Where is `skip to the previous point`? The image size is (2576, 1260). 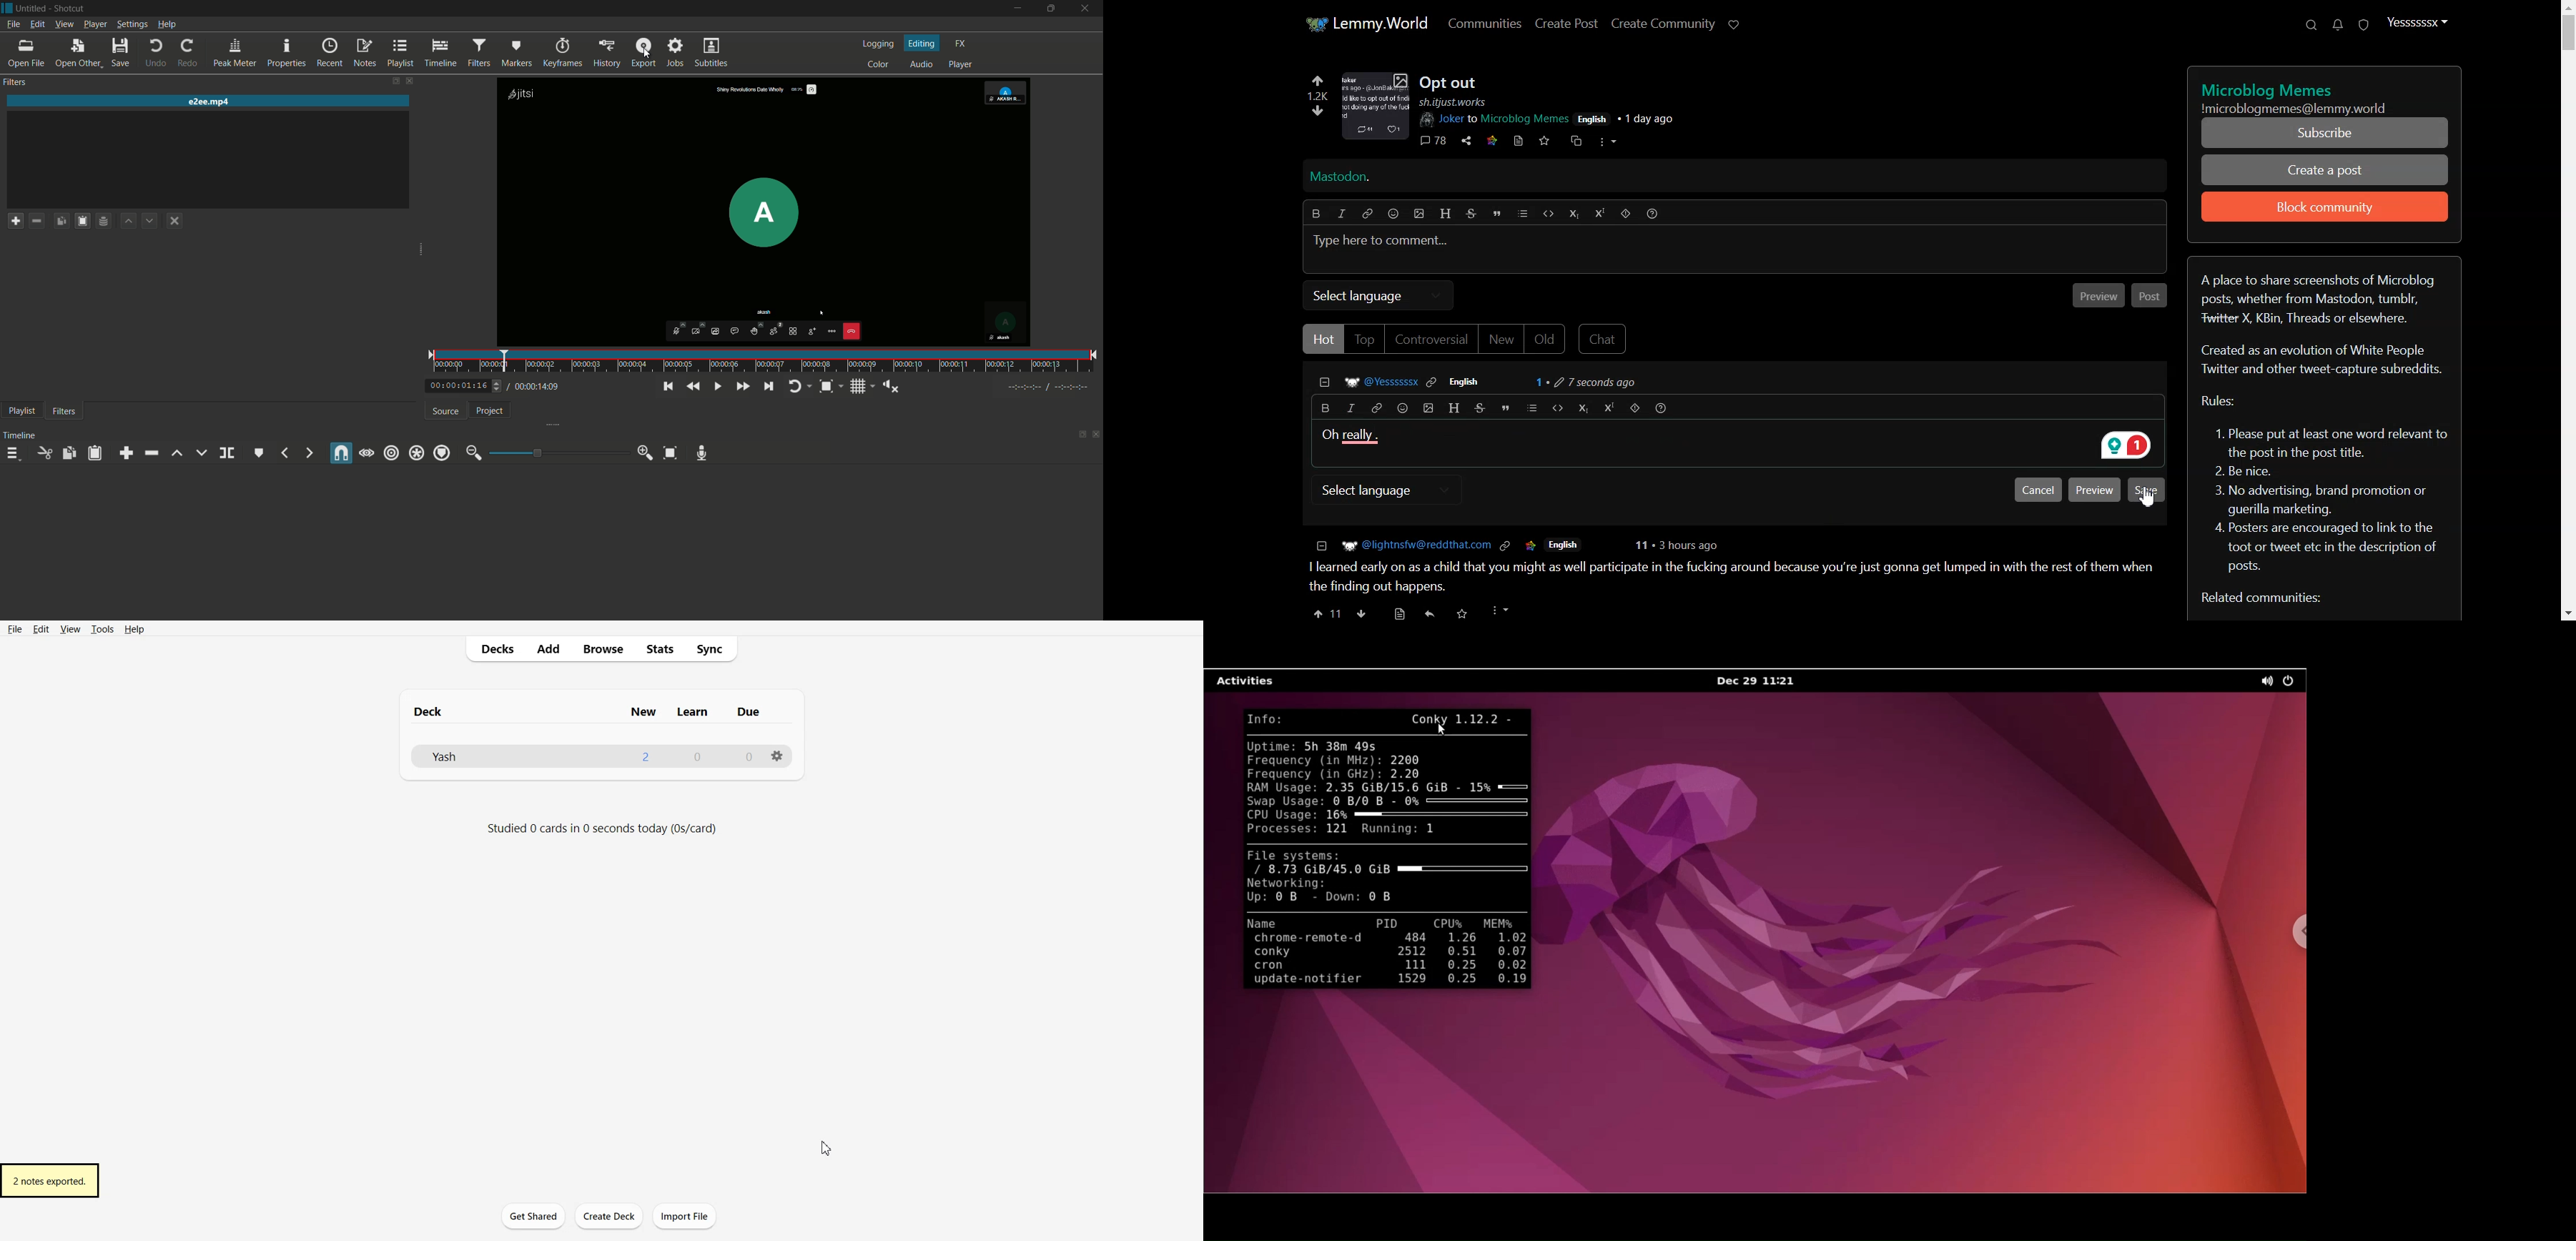 skip to the previous point is located at coordinates (667, 387).